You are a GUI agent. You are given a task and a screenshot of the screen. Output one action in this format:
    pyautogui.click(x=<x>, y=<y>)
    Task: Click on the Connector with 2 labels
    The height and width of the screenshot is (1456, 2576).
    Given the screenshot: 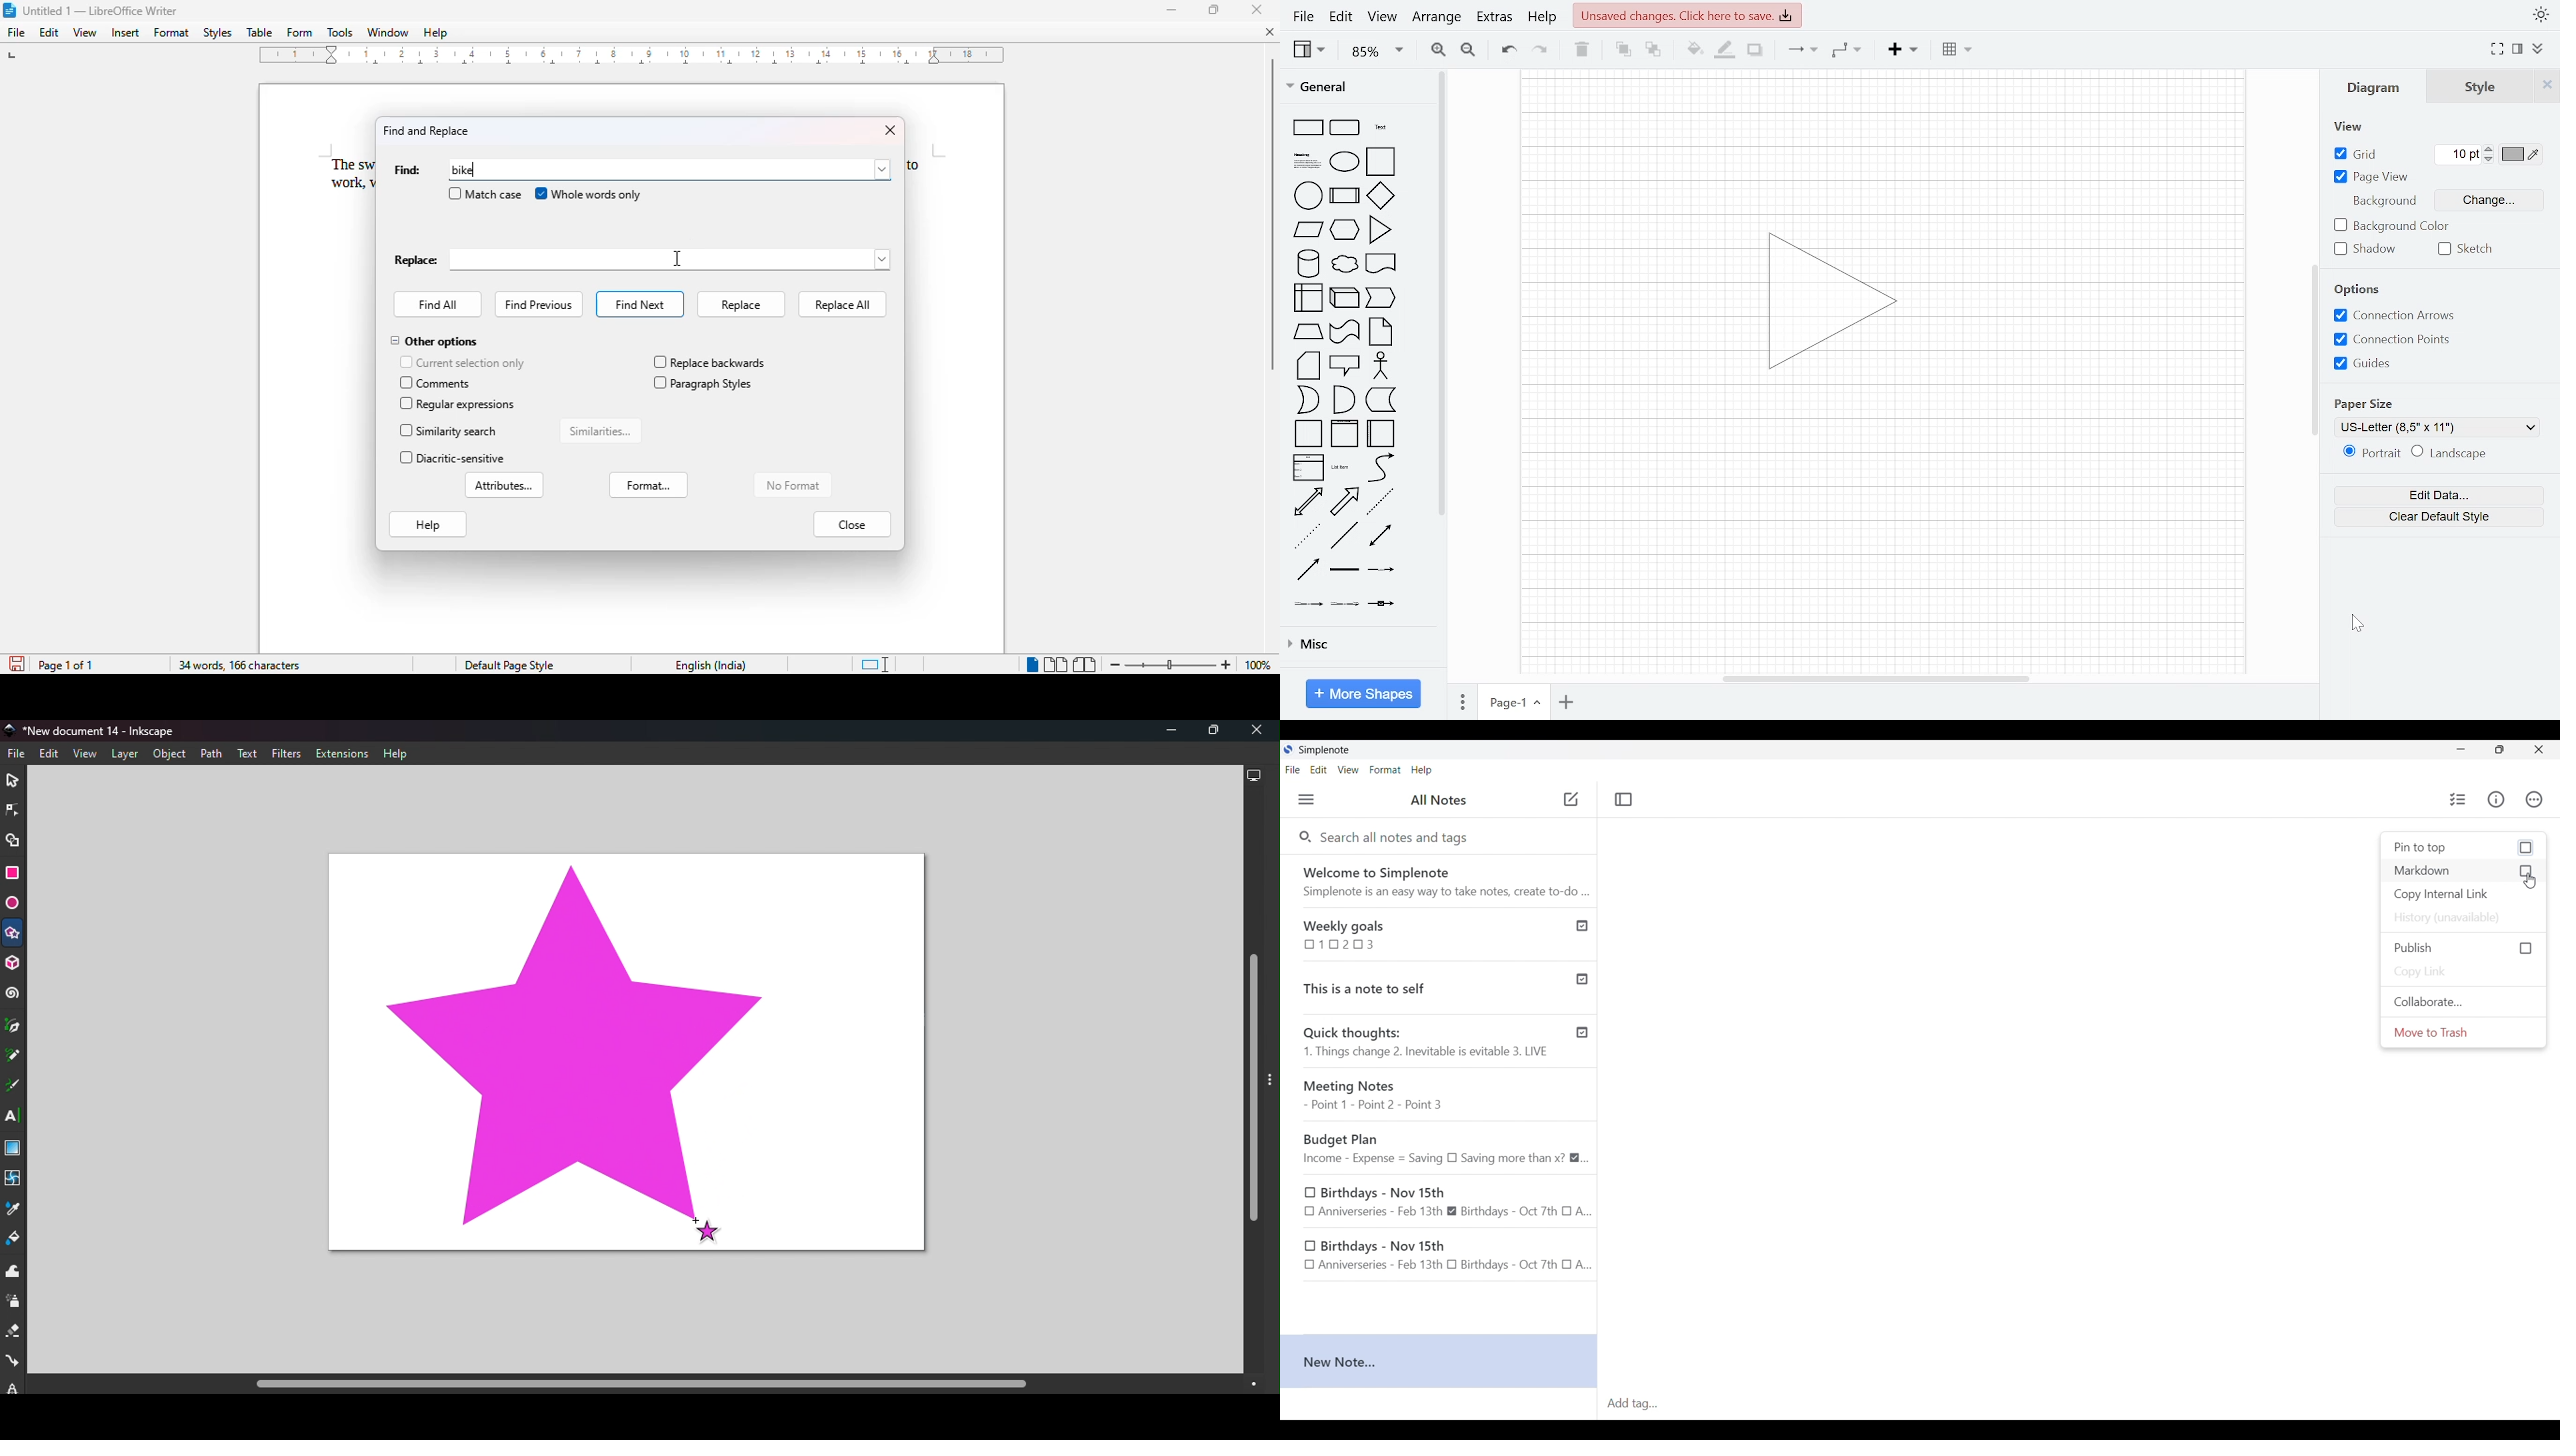 What is the action you would take?
    pyautogui.click(x=1308, y=604)
    